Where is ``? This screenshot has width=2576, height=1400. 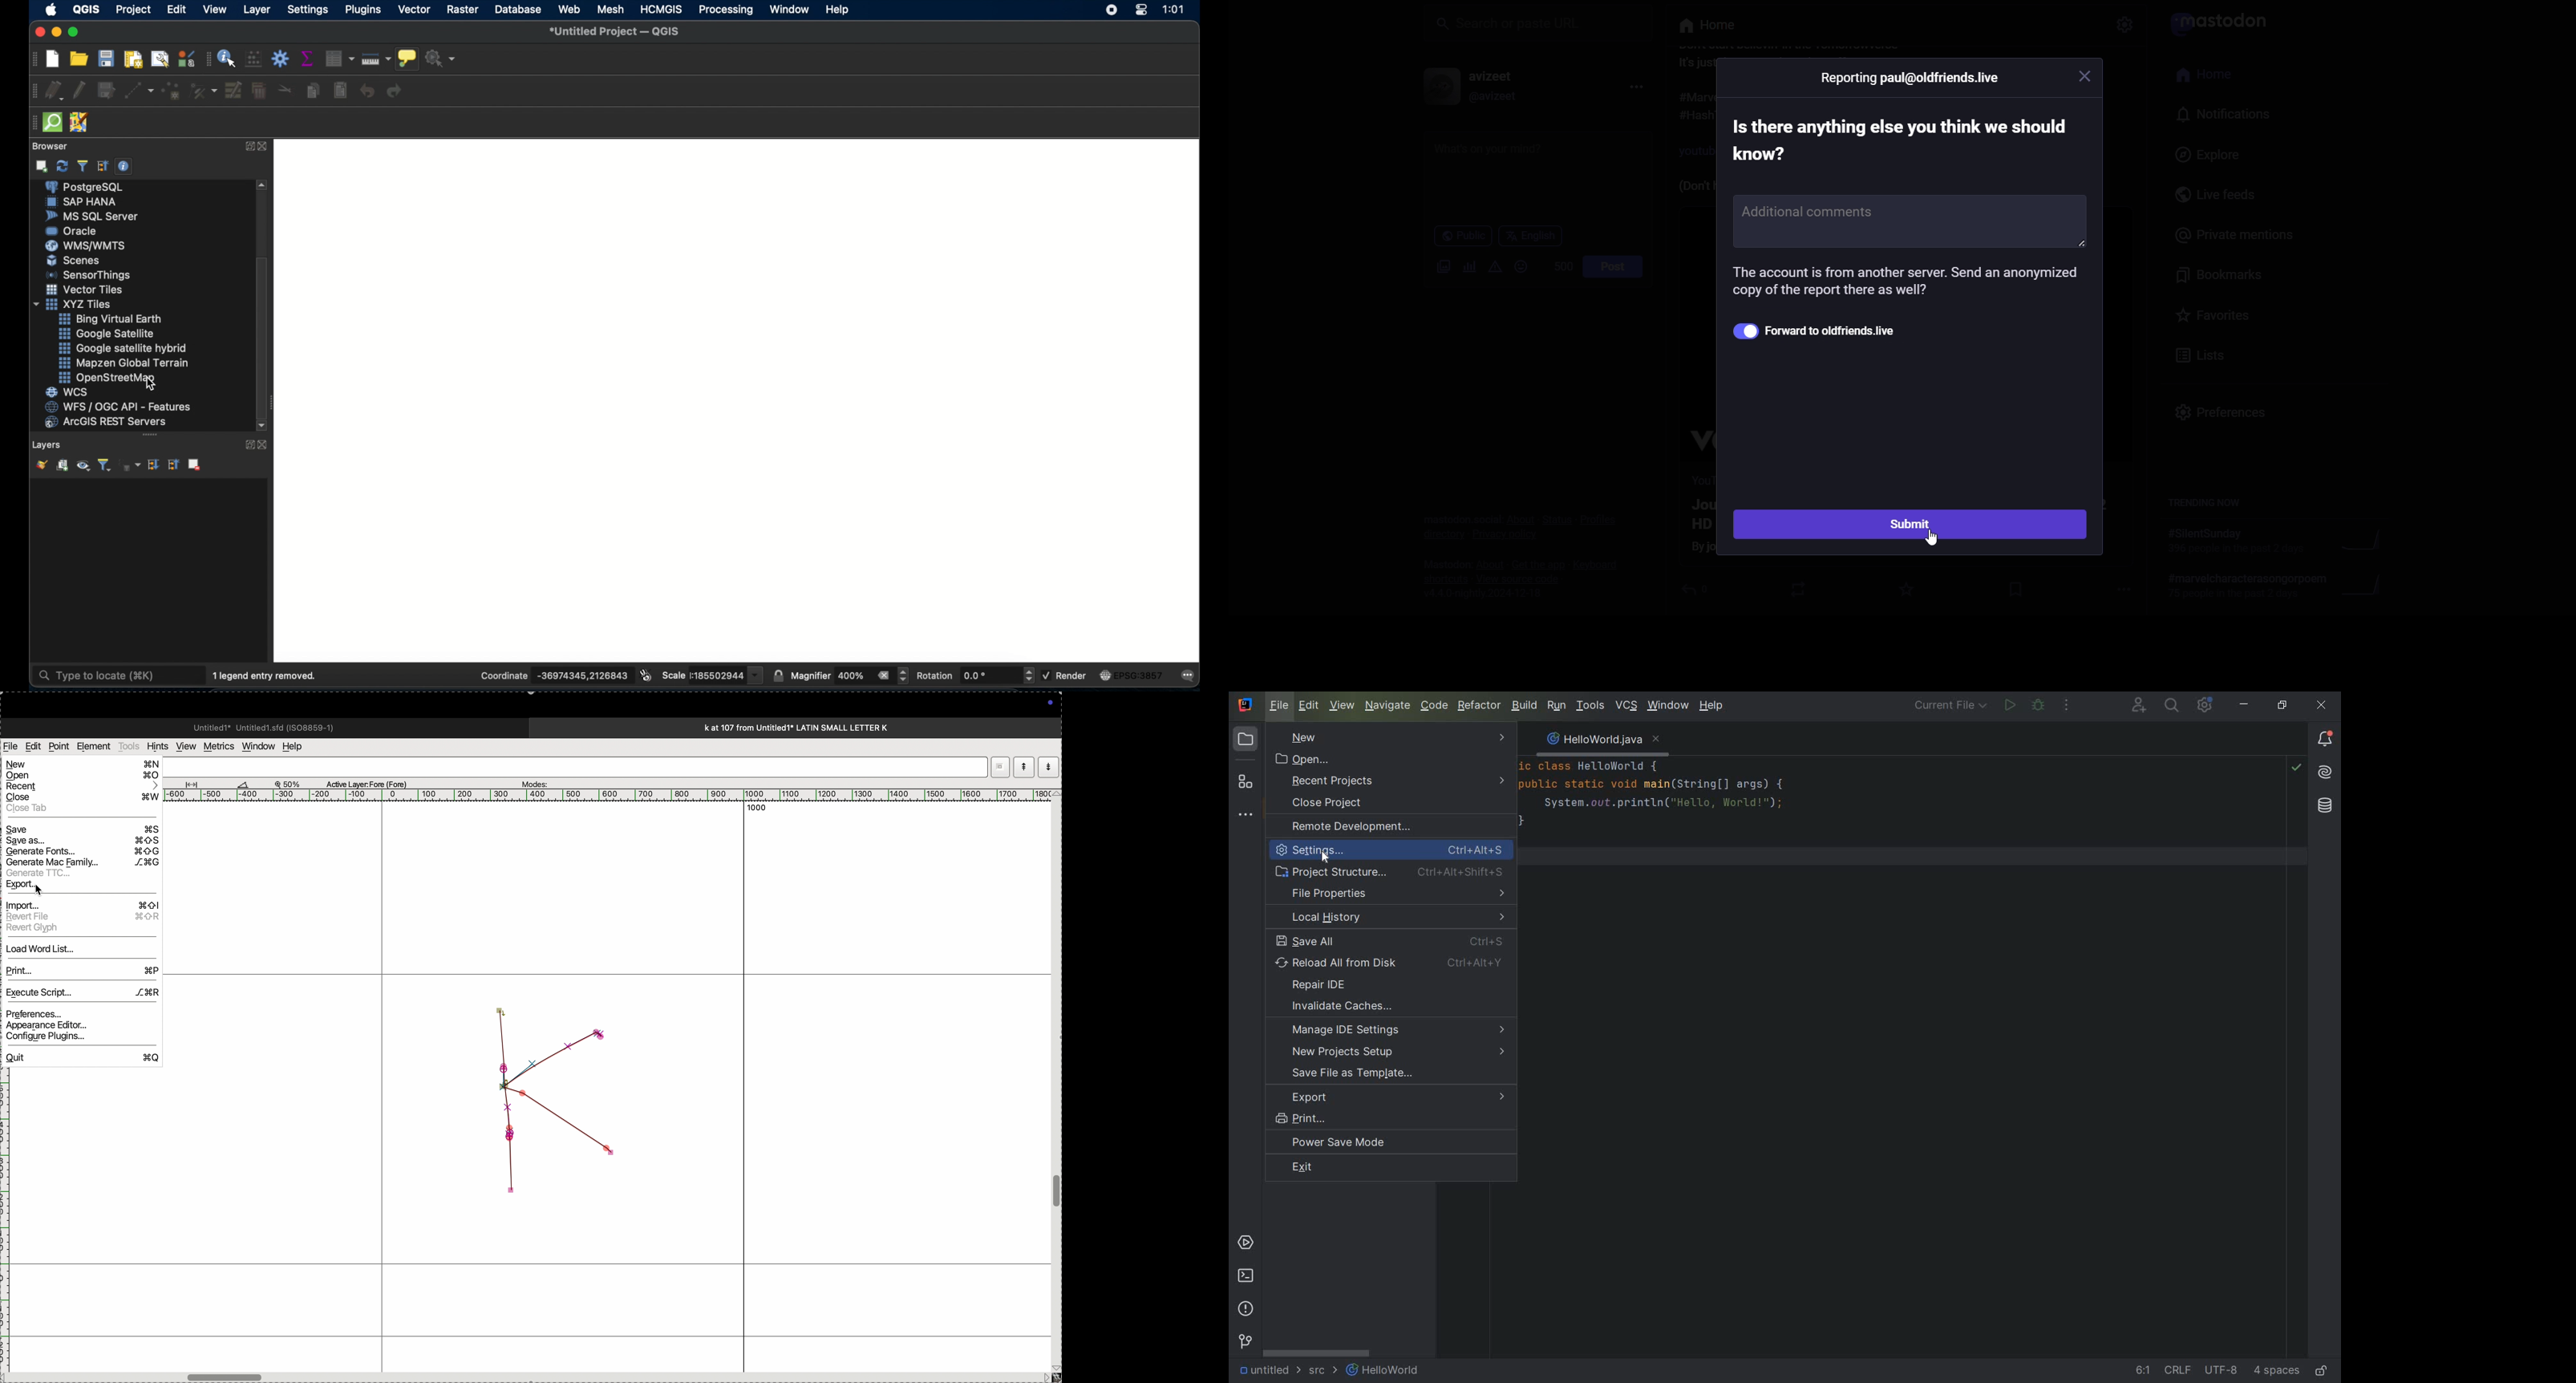  is located at coordinates (2080, 77).